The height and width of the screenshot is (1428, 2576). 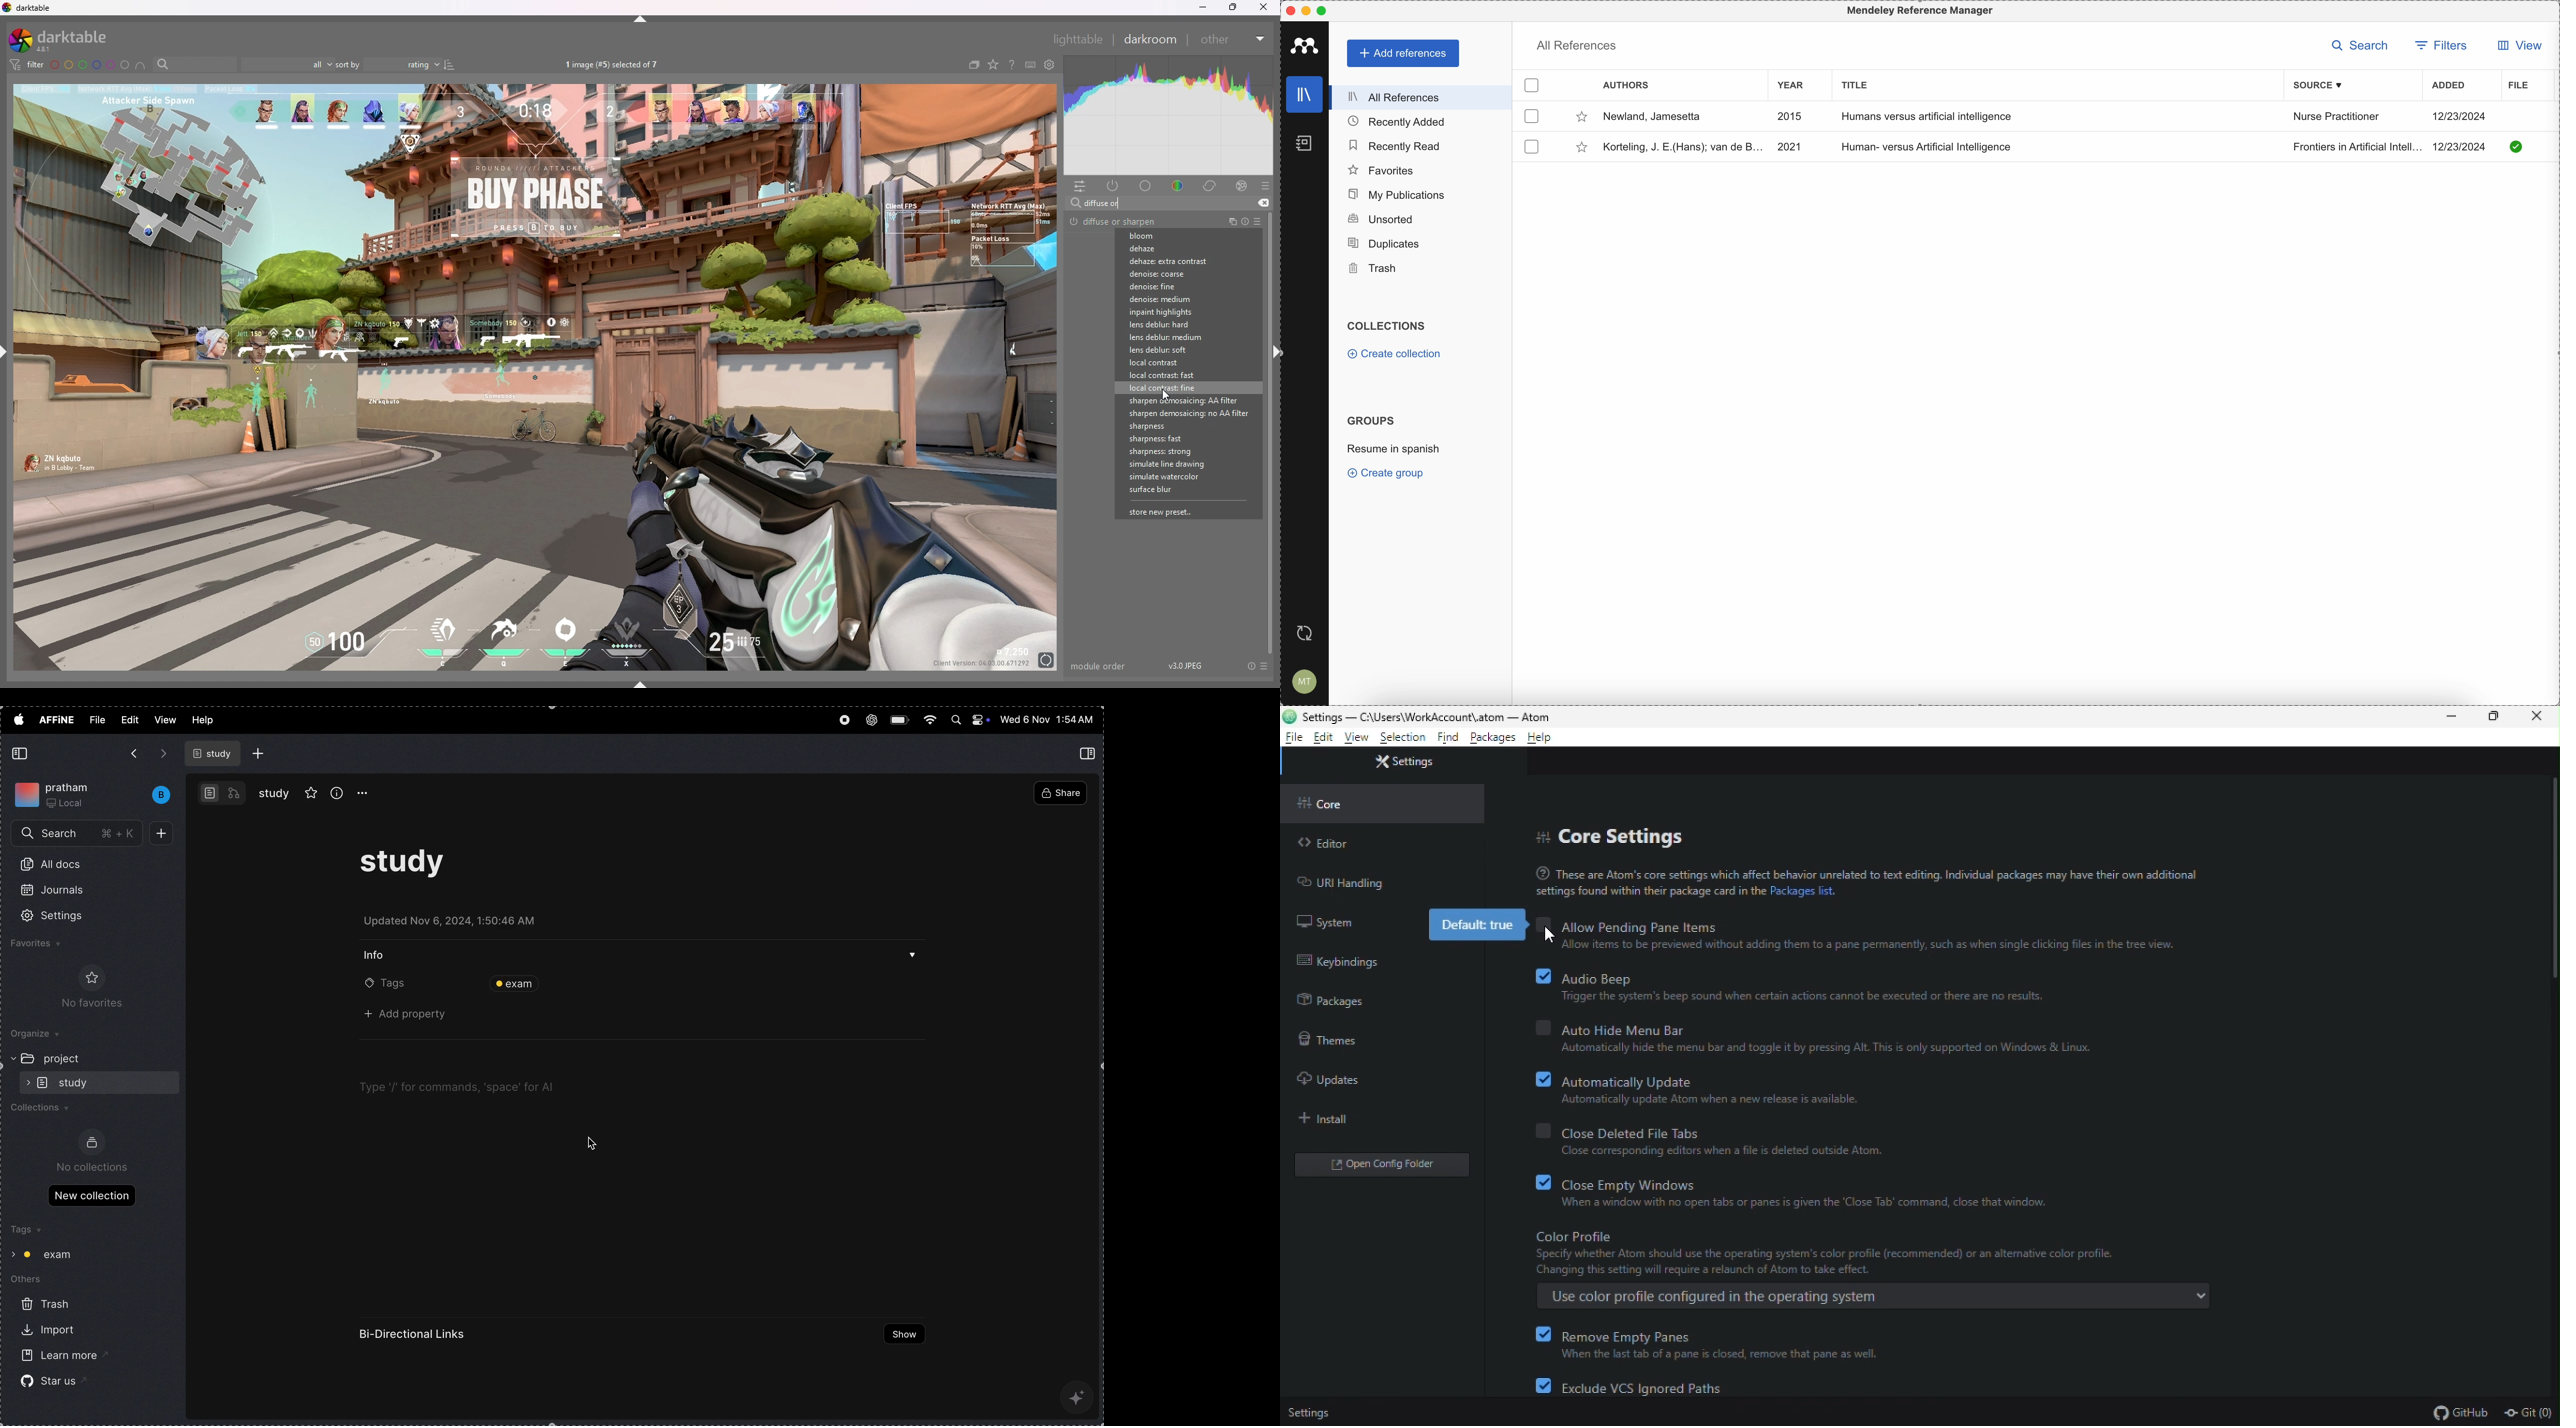 I want to click on lighttable, so click(x=1079, y=39).